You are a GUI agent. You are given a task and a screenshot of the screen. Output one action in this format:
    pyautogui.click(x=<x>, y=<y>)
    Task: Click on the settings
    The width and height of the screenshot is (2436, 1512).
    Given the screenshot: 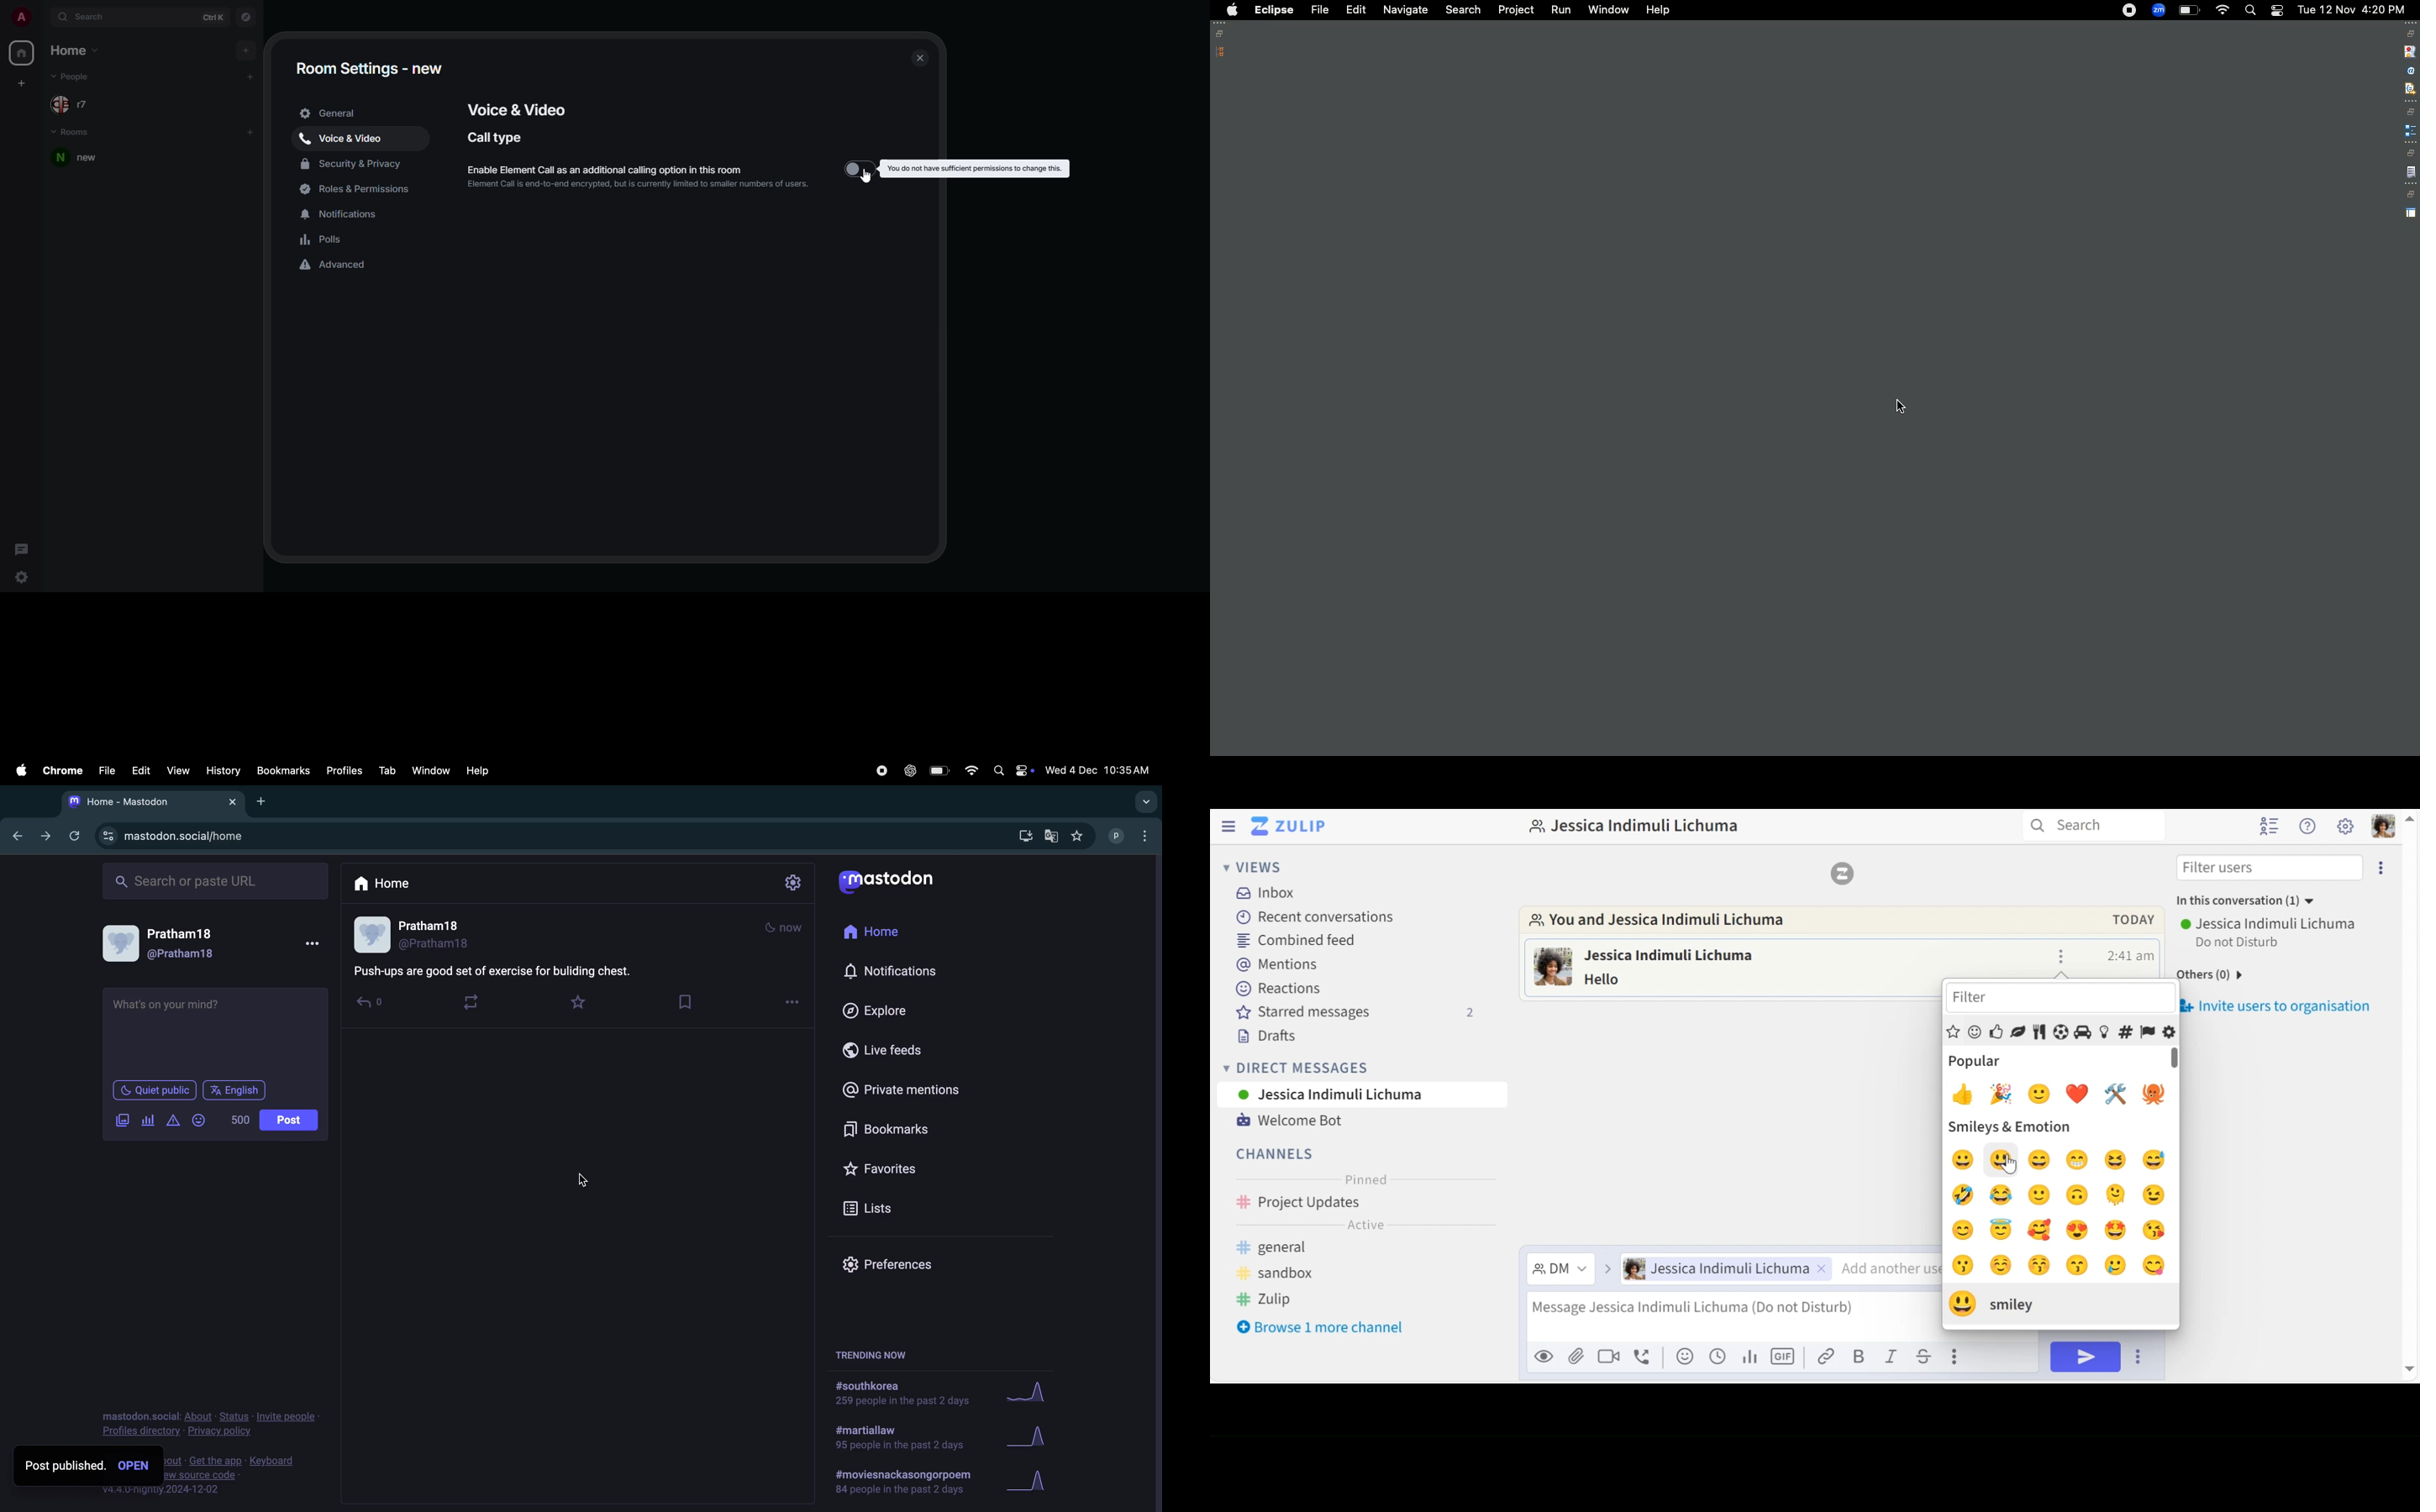 What is the action you would take?
    pyautogui.click(x=796, y=883)
    